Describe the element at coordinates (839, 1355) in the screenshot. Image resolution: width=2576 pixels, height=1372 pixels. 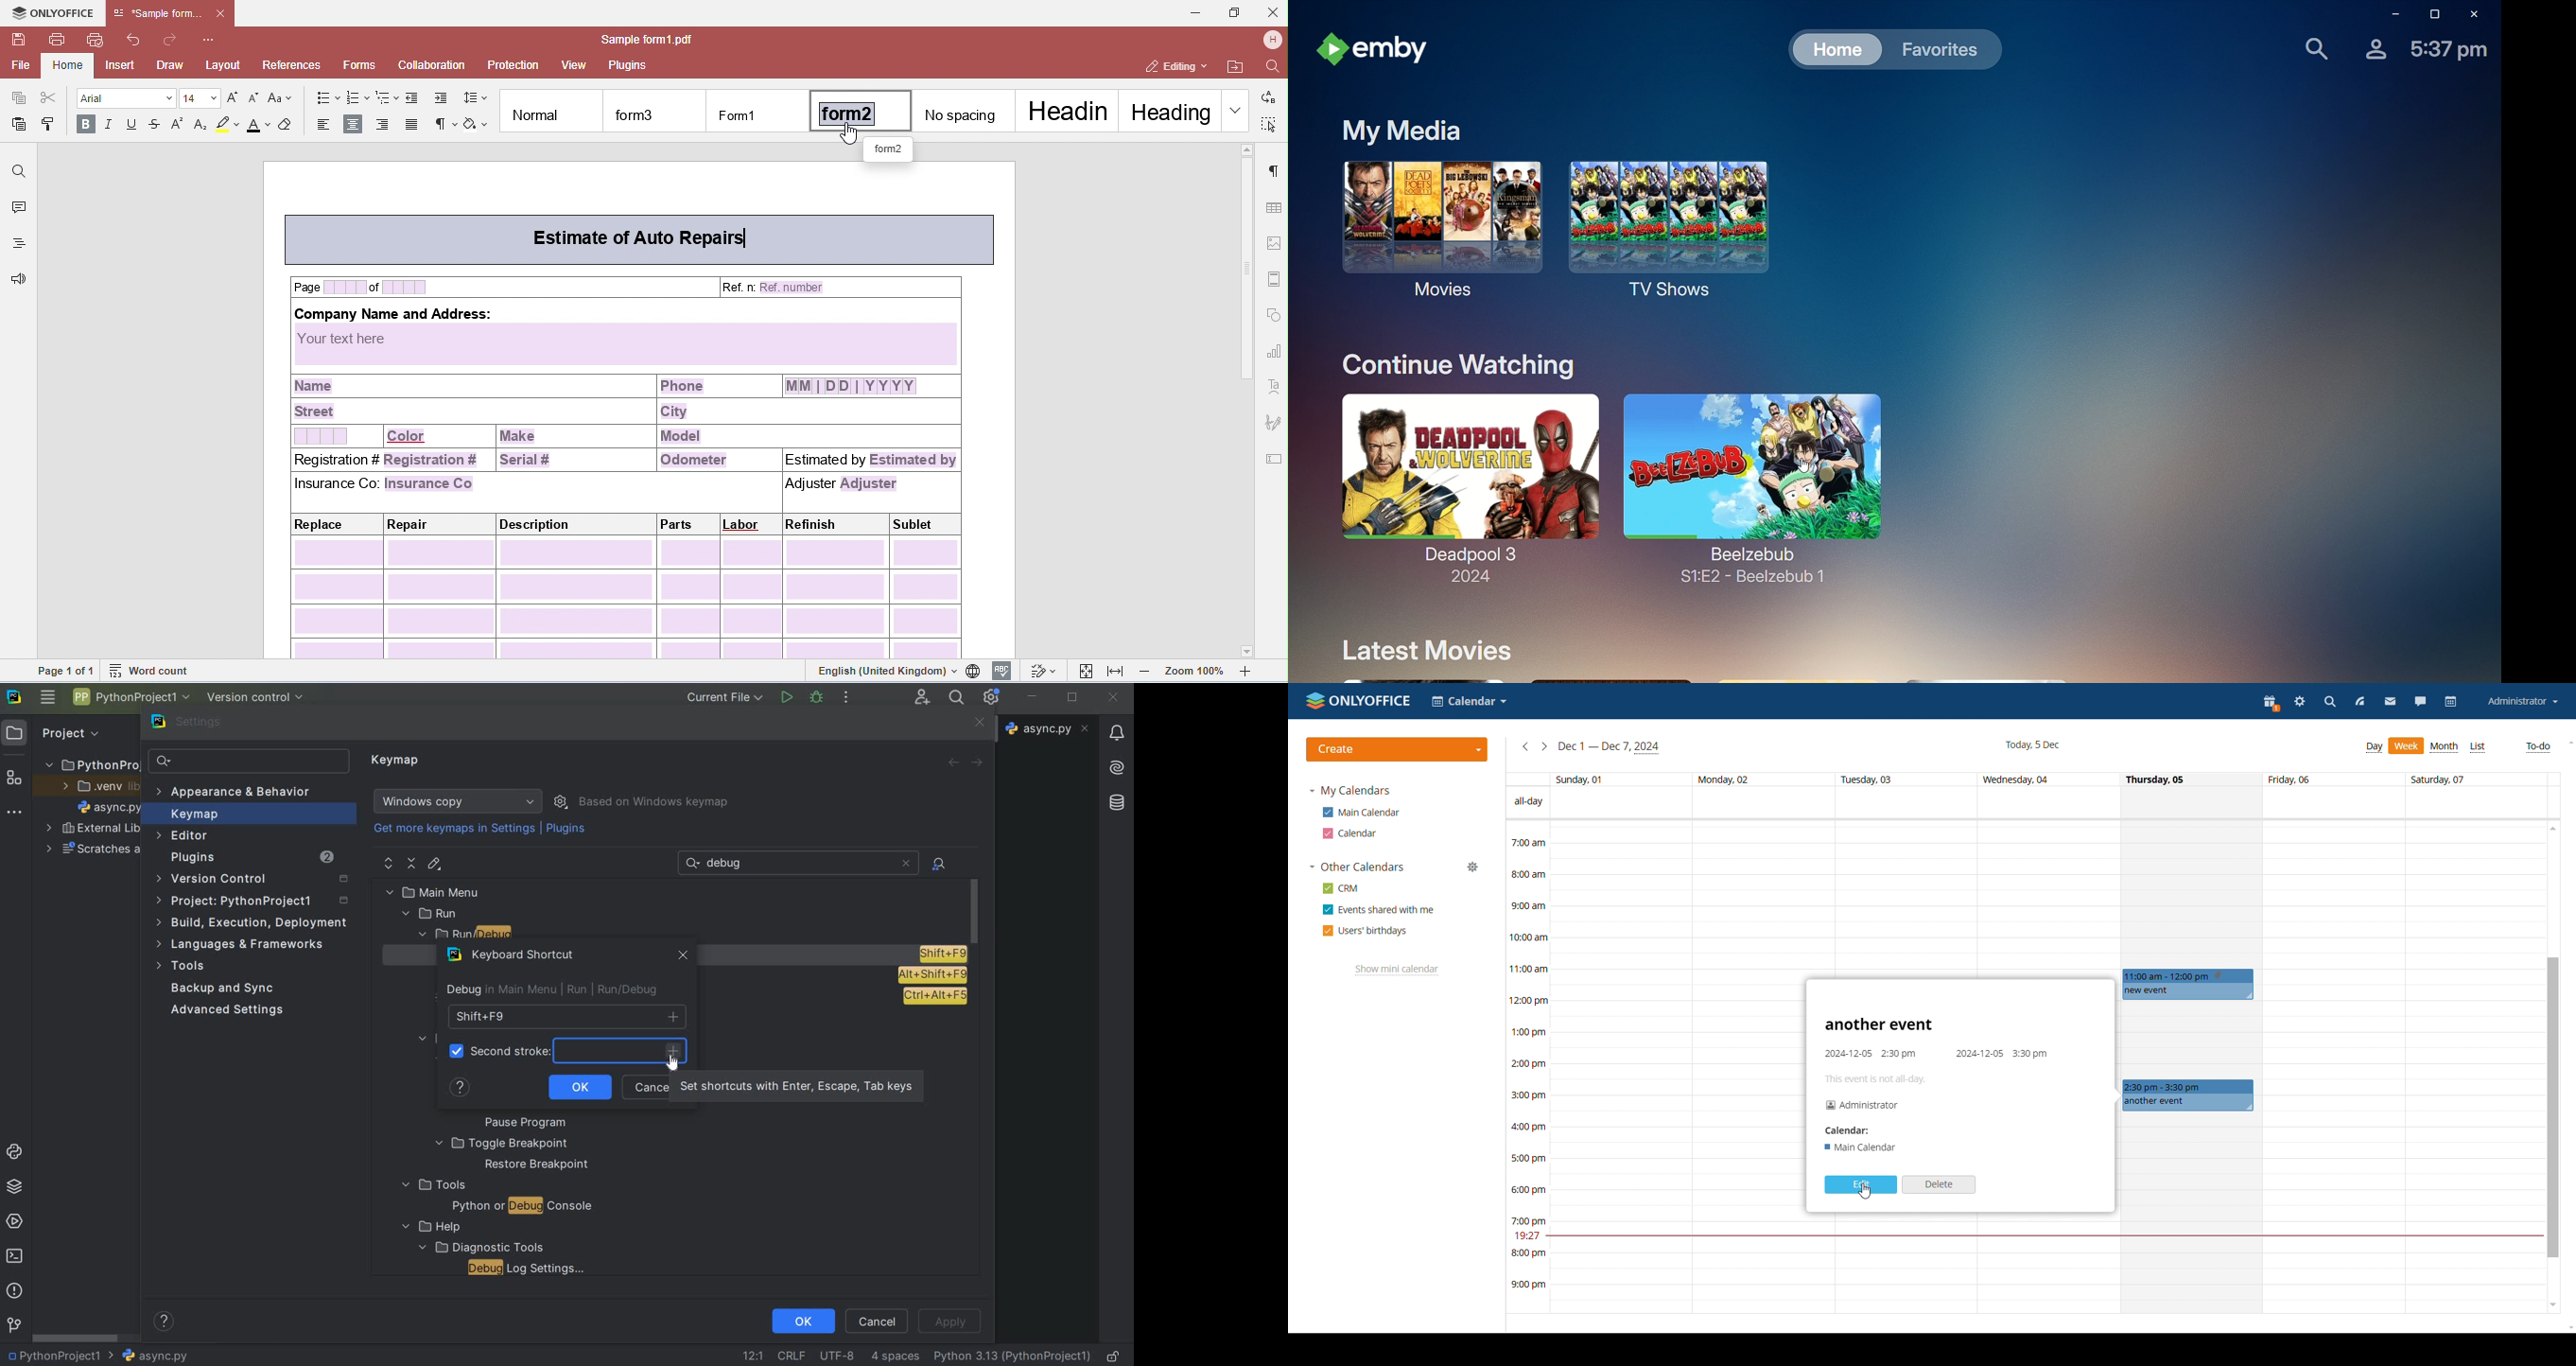
I see `file encoding` at that location.